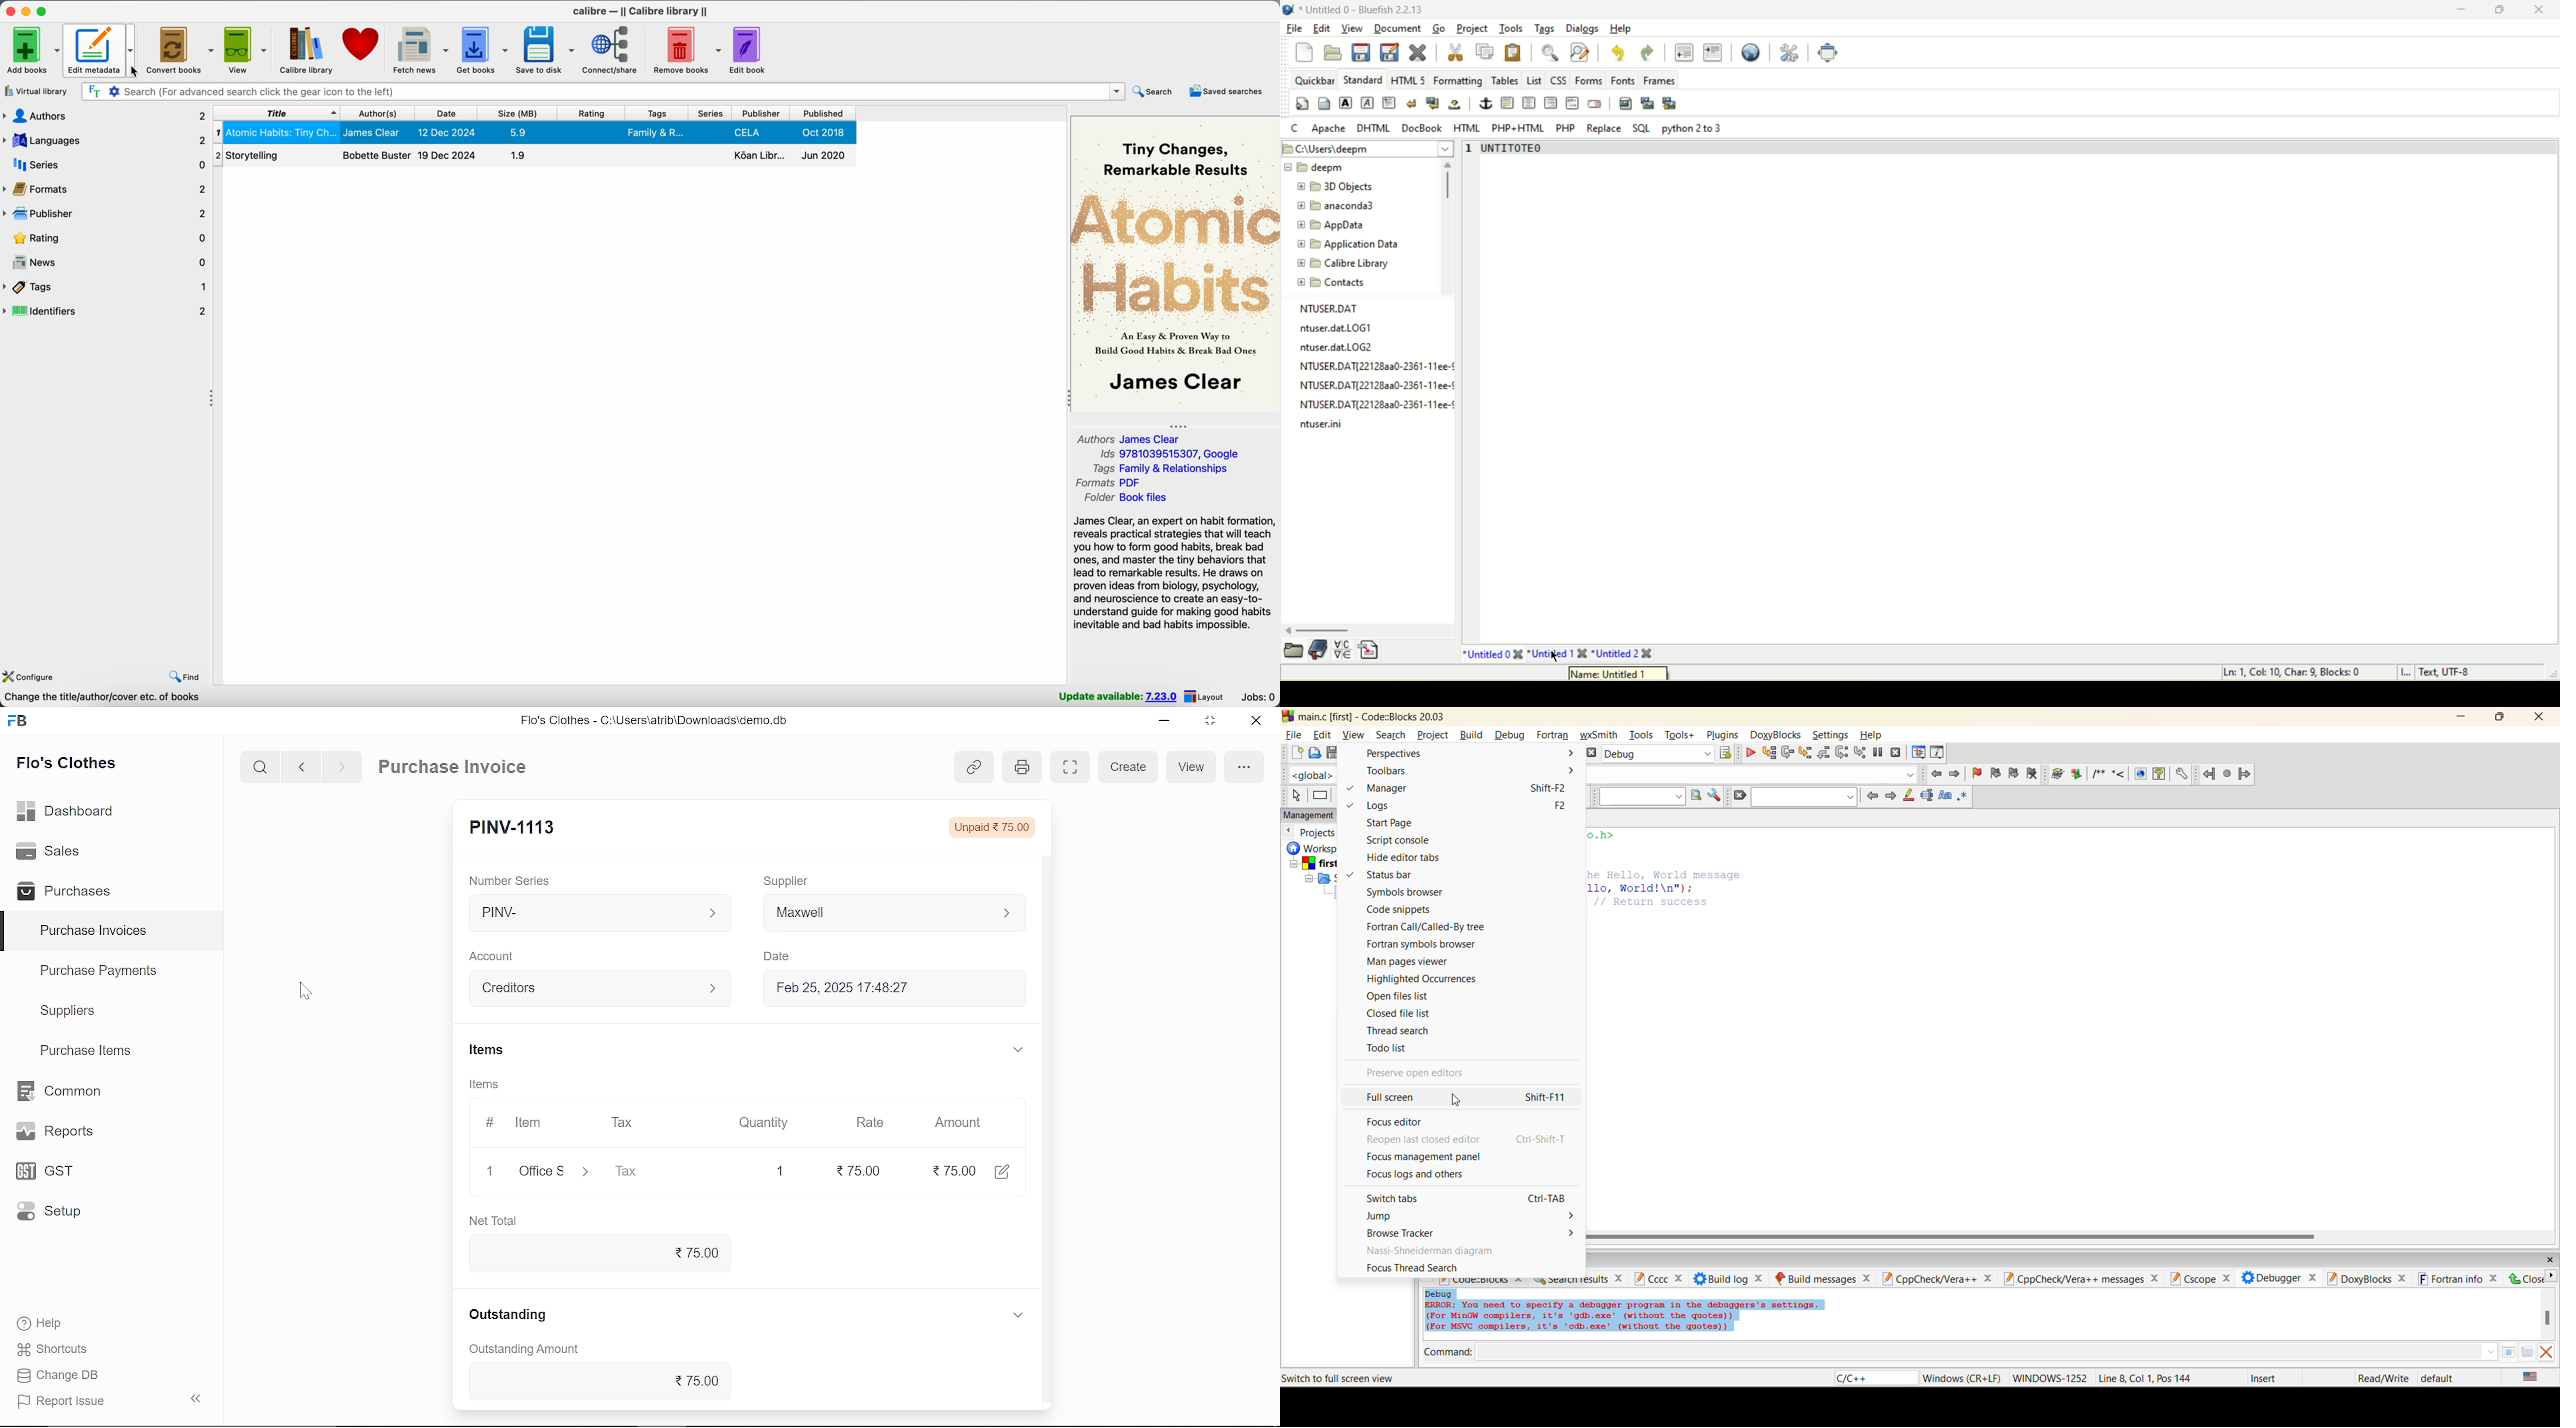 The width and height of the screenshot is (2576, 1428). What do you see at coordinates (1335, 205) in the screenshot?
I see `anaconda3` at bounding box center [1335, 205].